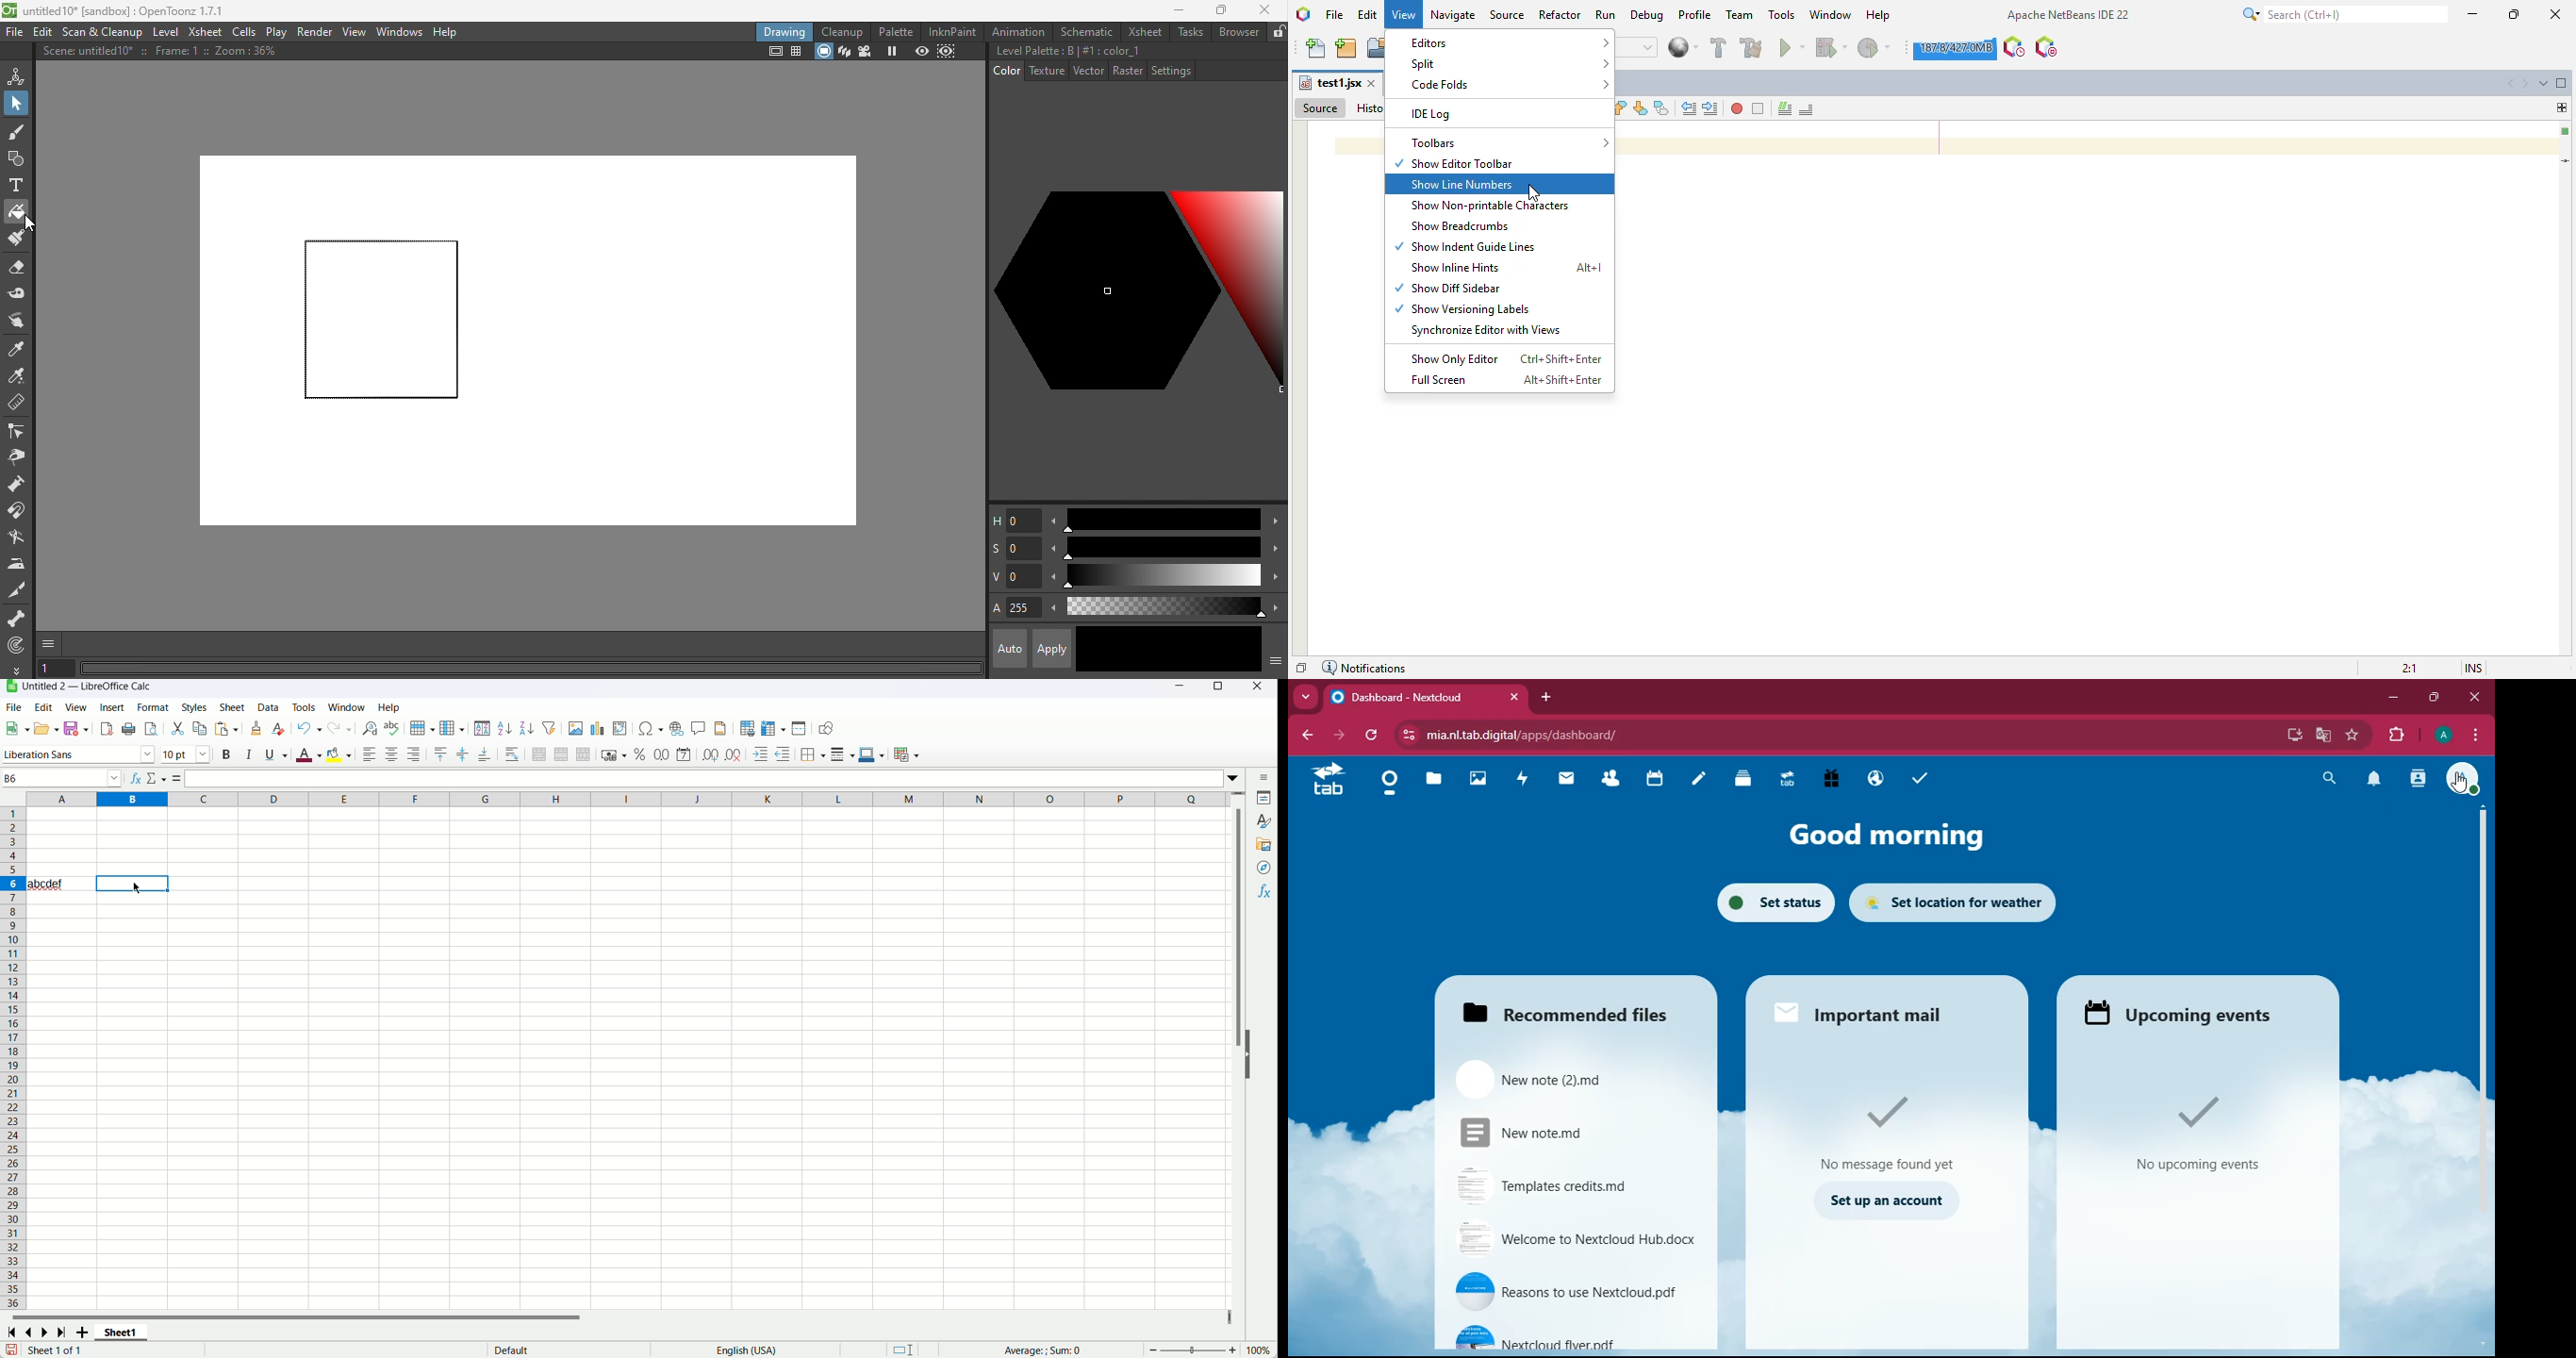  Describe the element at coordinates (194, 707) in the screenshot. I see `styles` at that location.